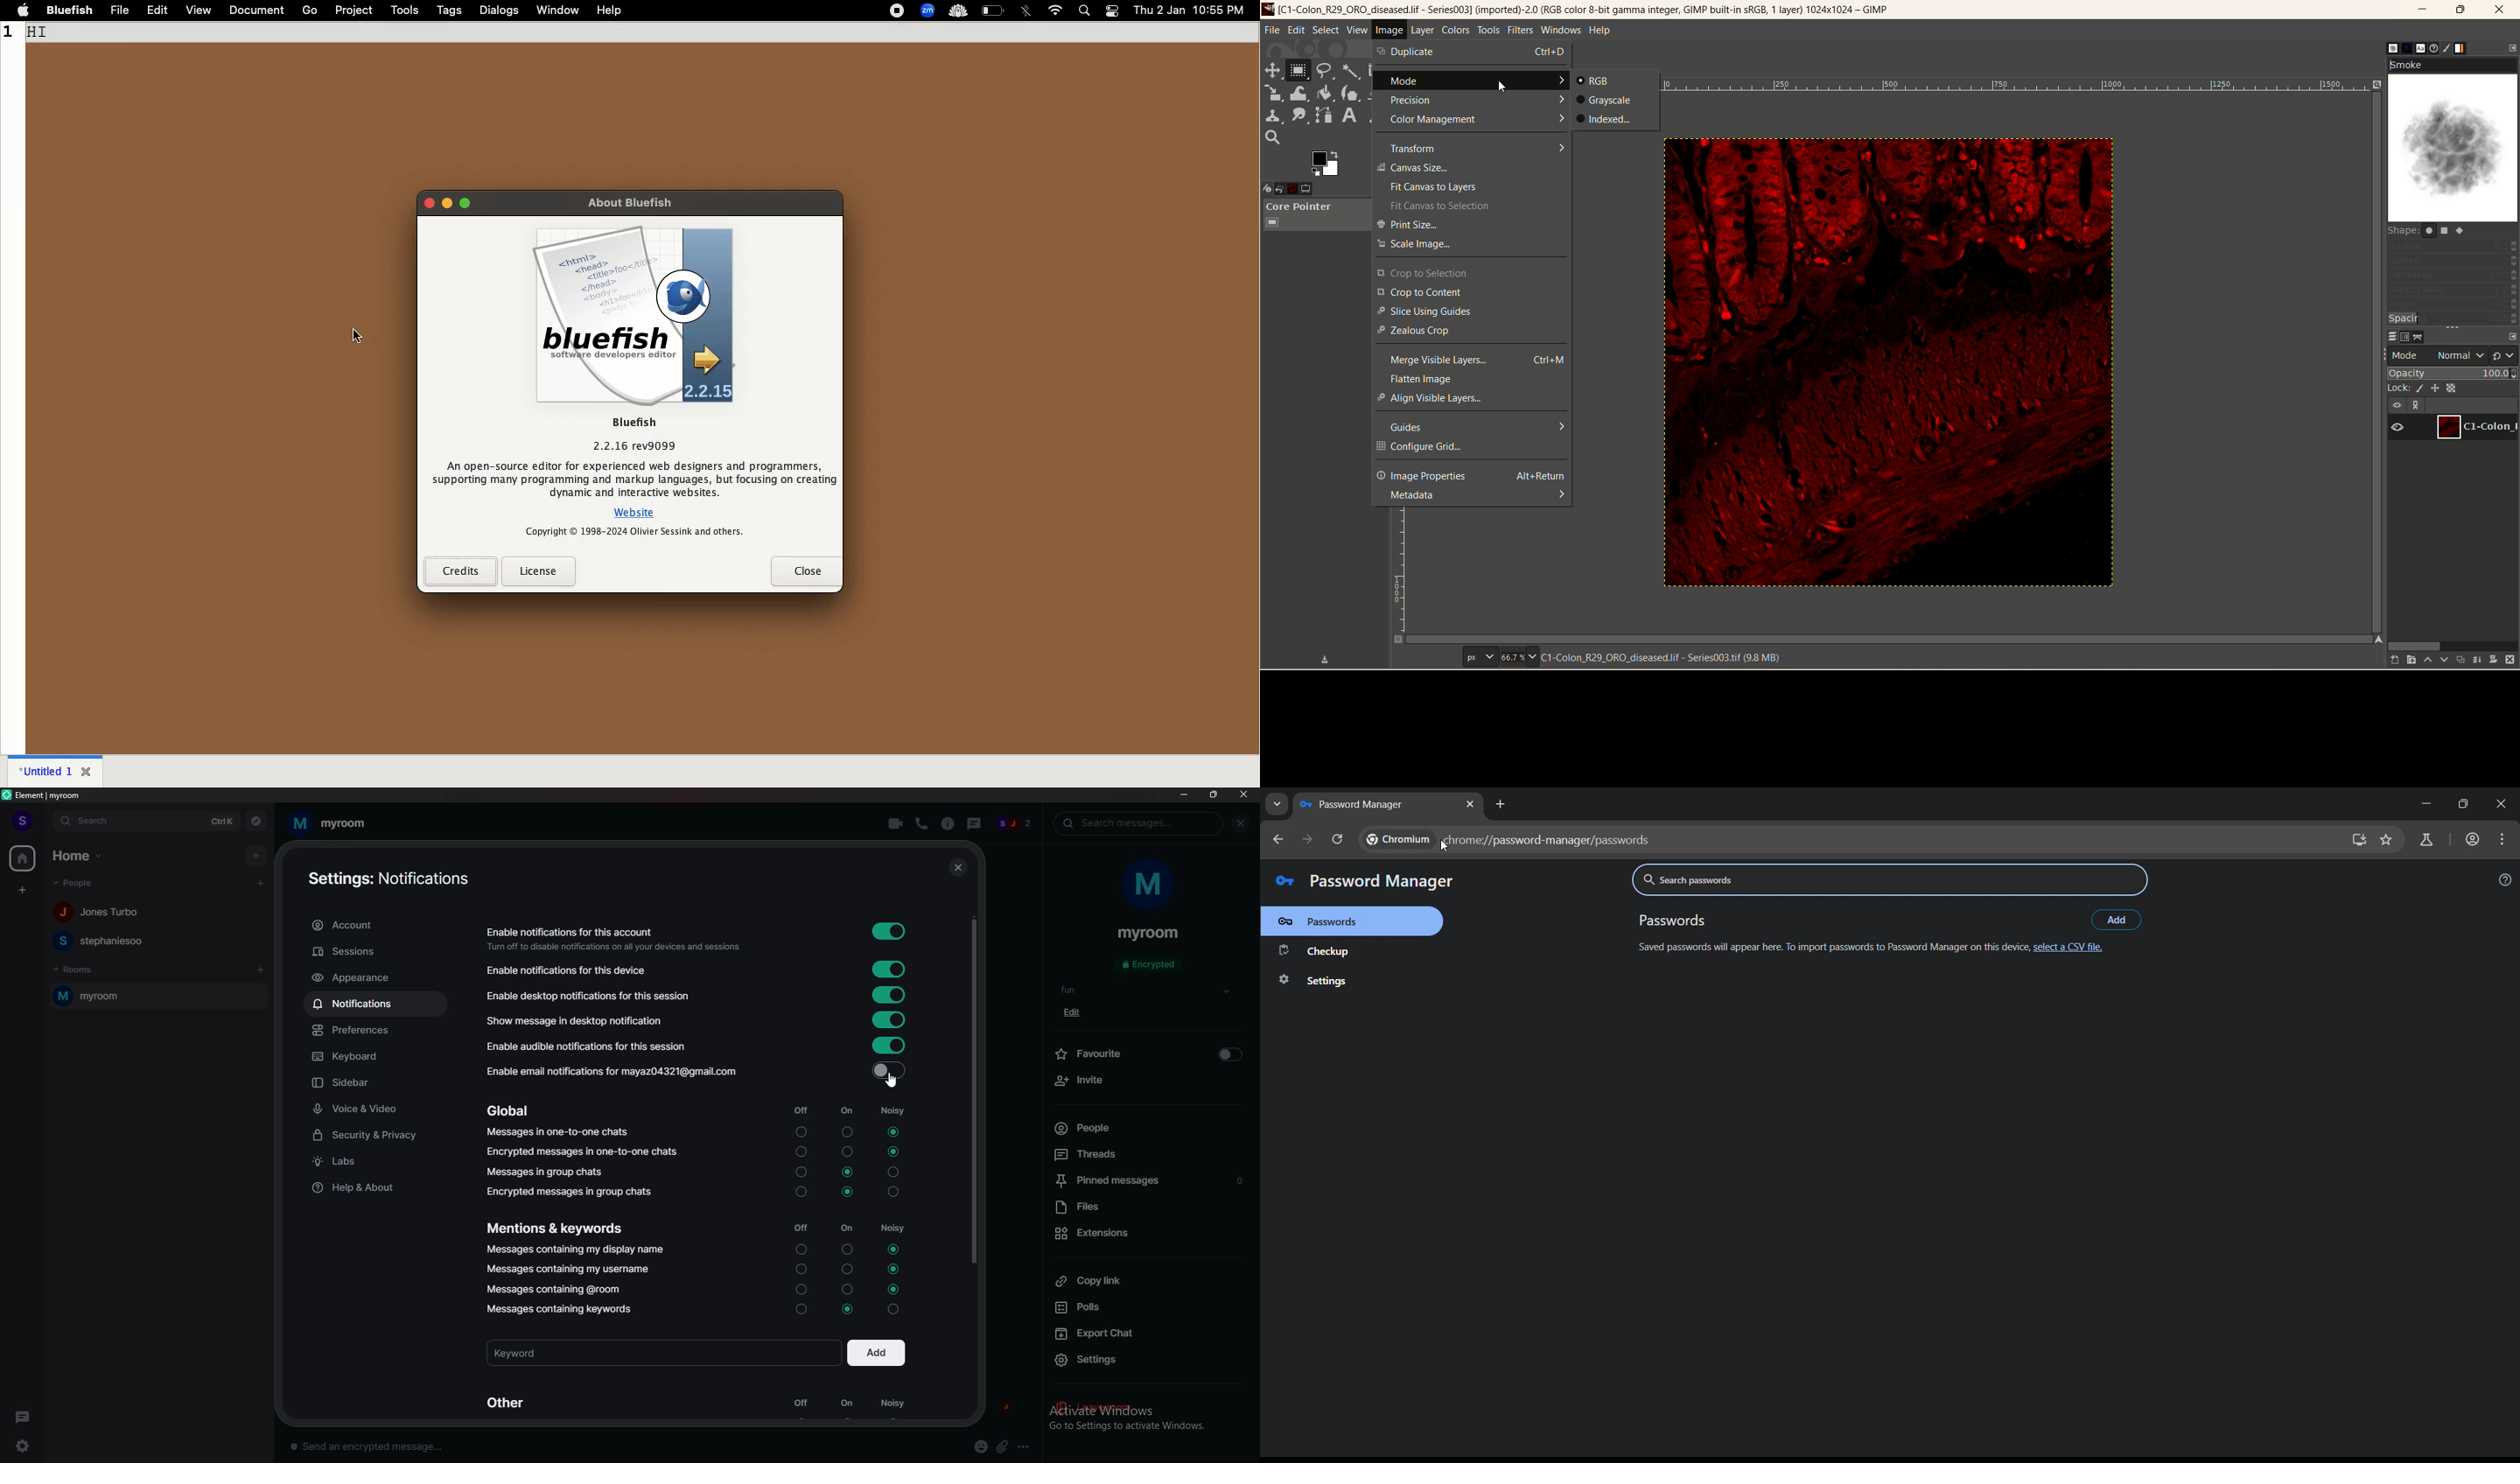 The height and width of the screenshot is (1484, 2520). I want to click on print size, so click(1475, 226).